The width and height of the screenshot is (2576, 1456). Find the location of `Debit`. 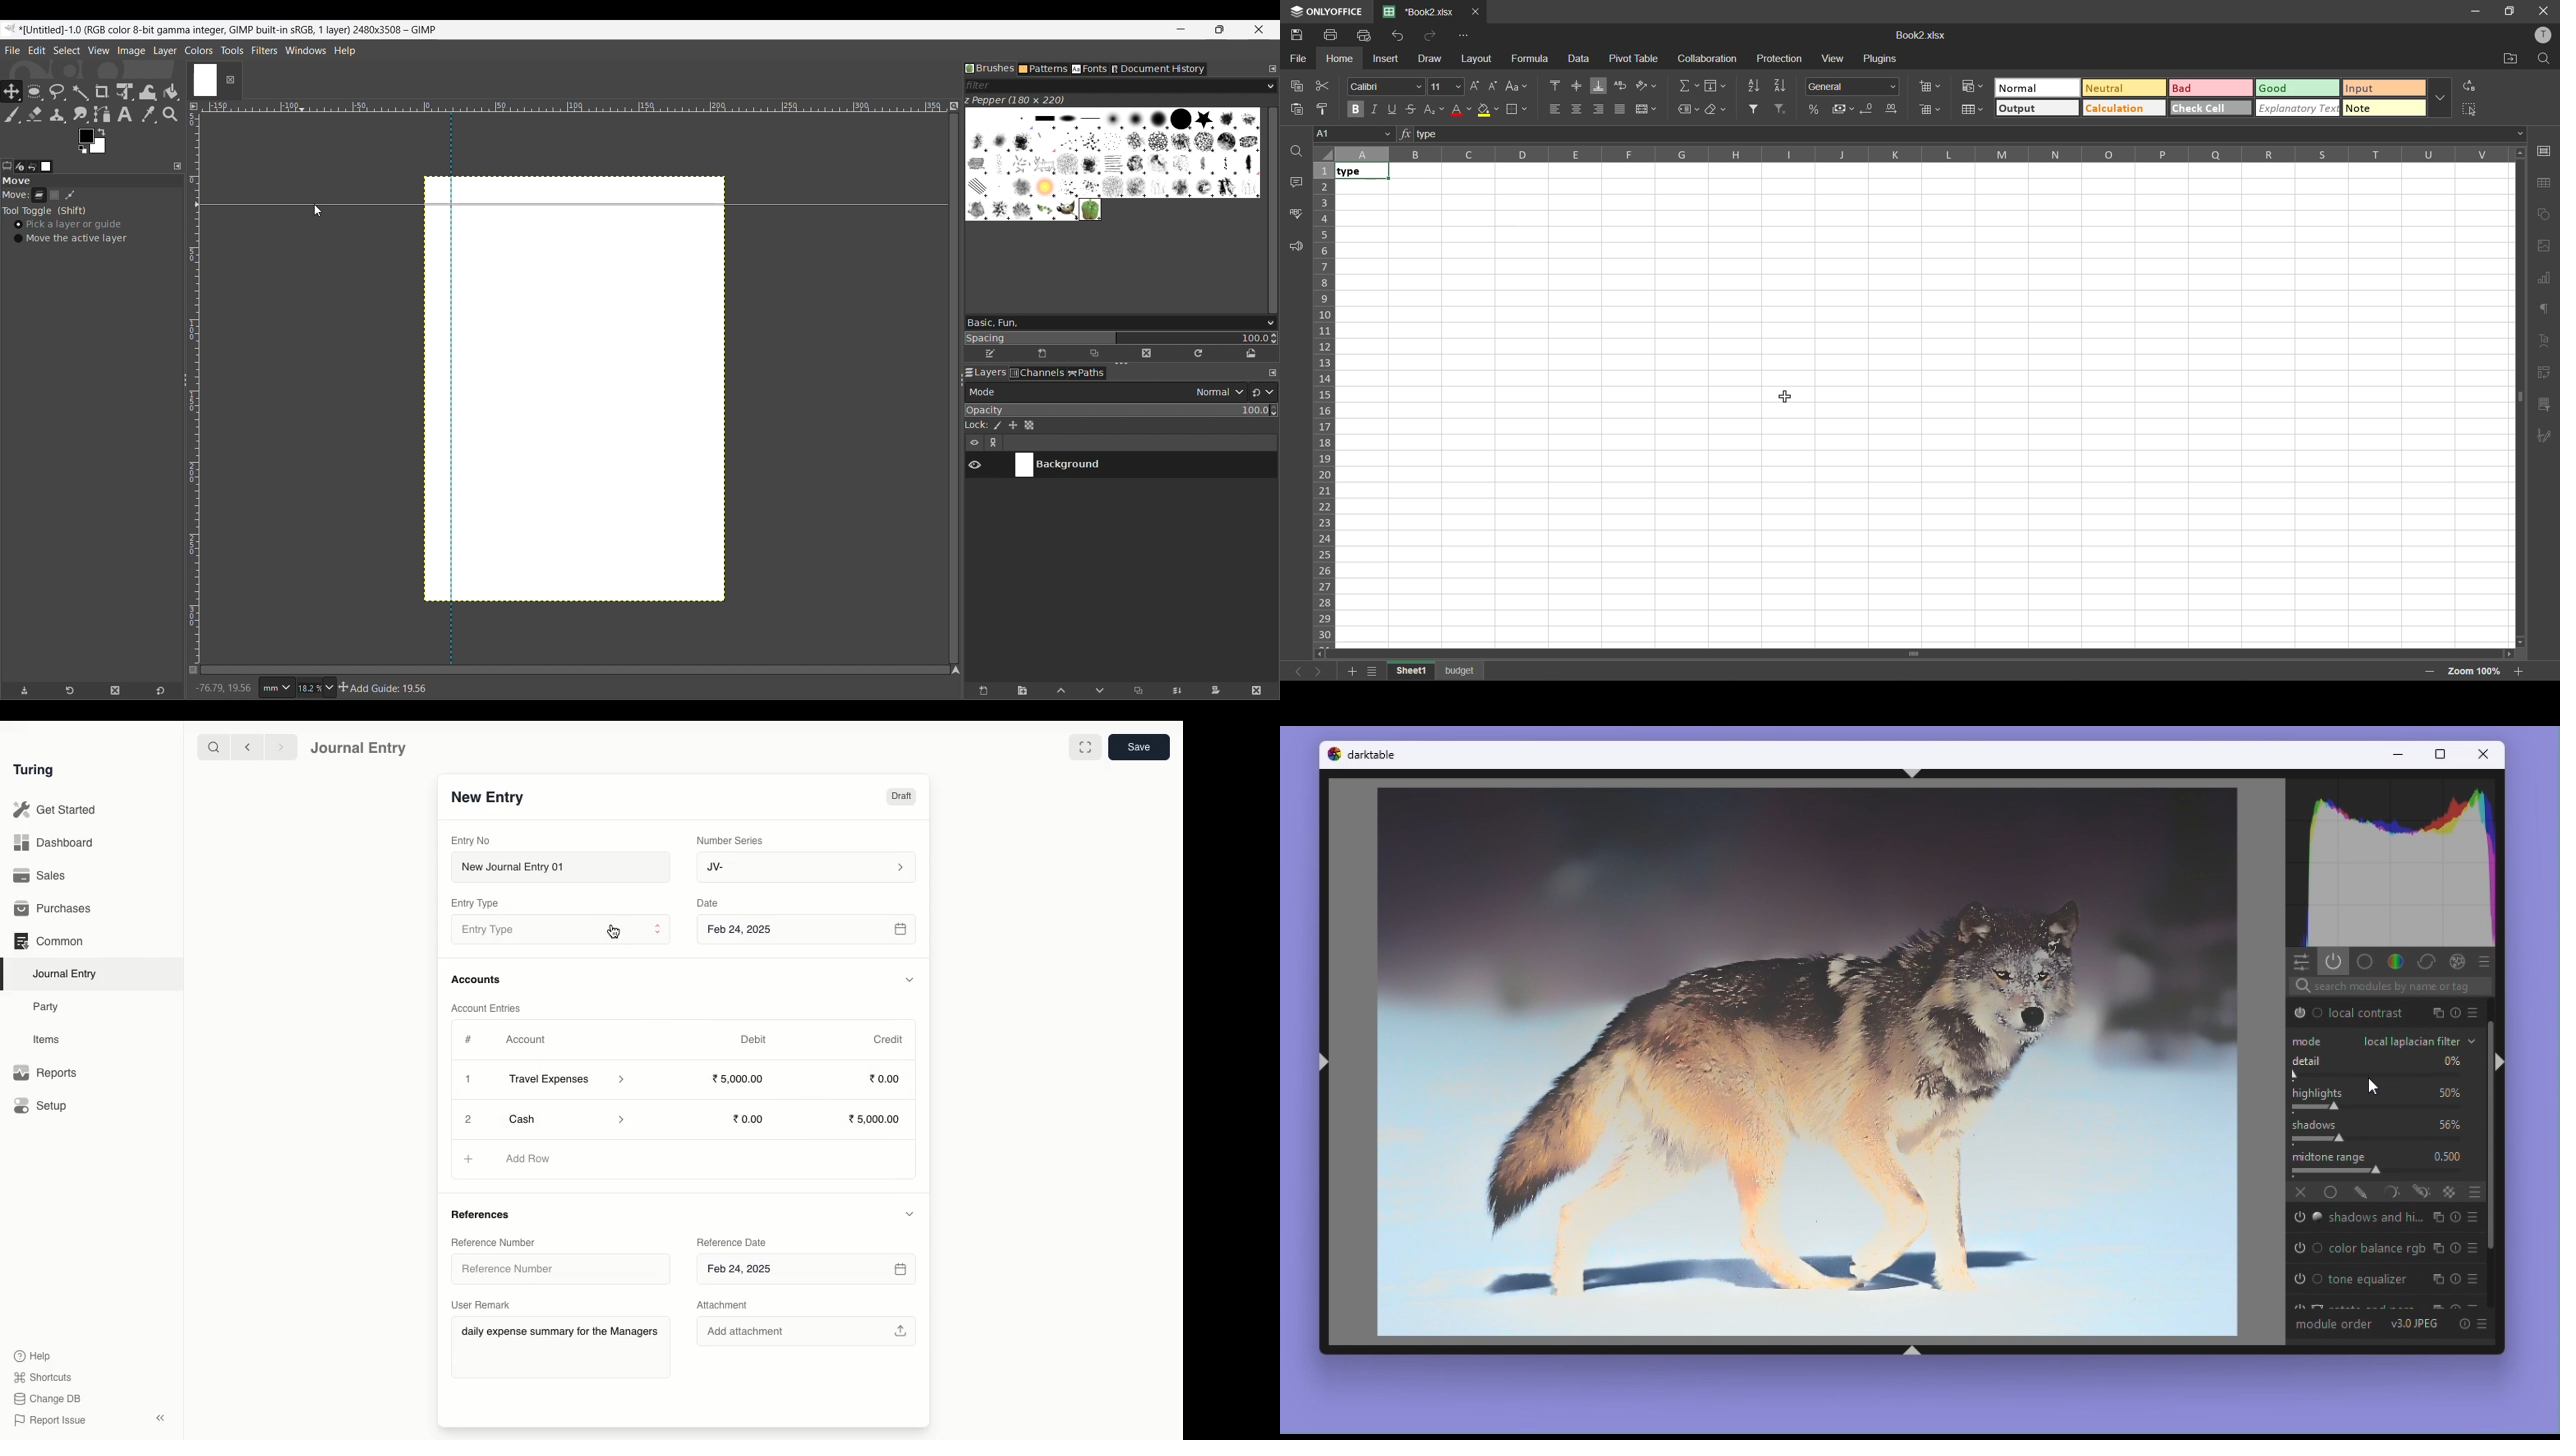

Debit is located at coordinates (754, 1040).